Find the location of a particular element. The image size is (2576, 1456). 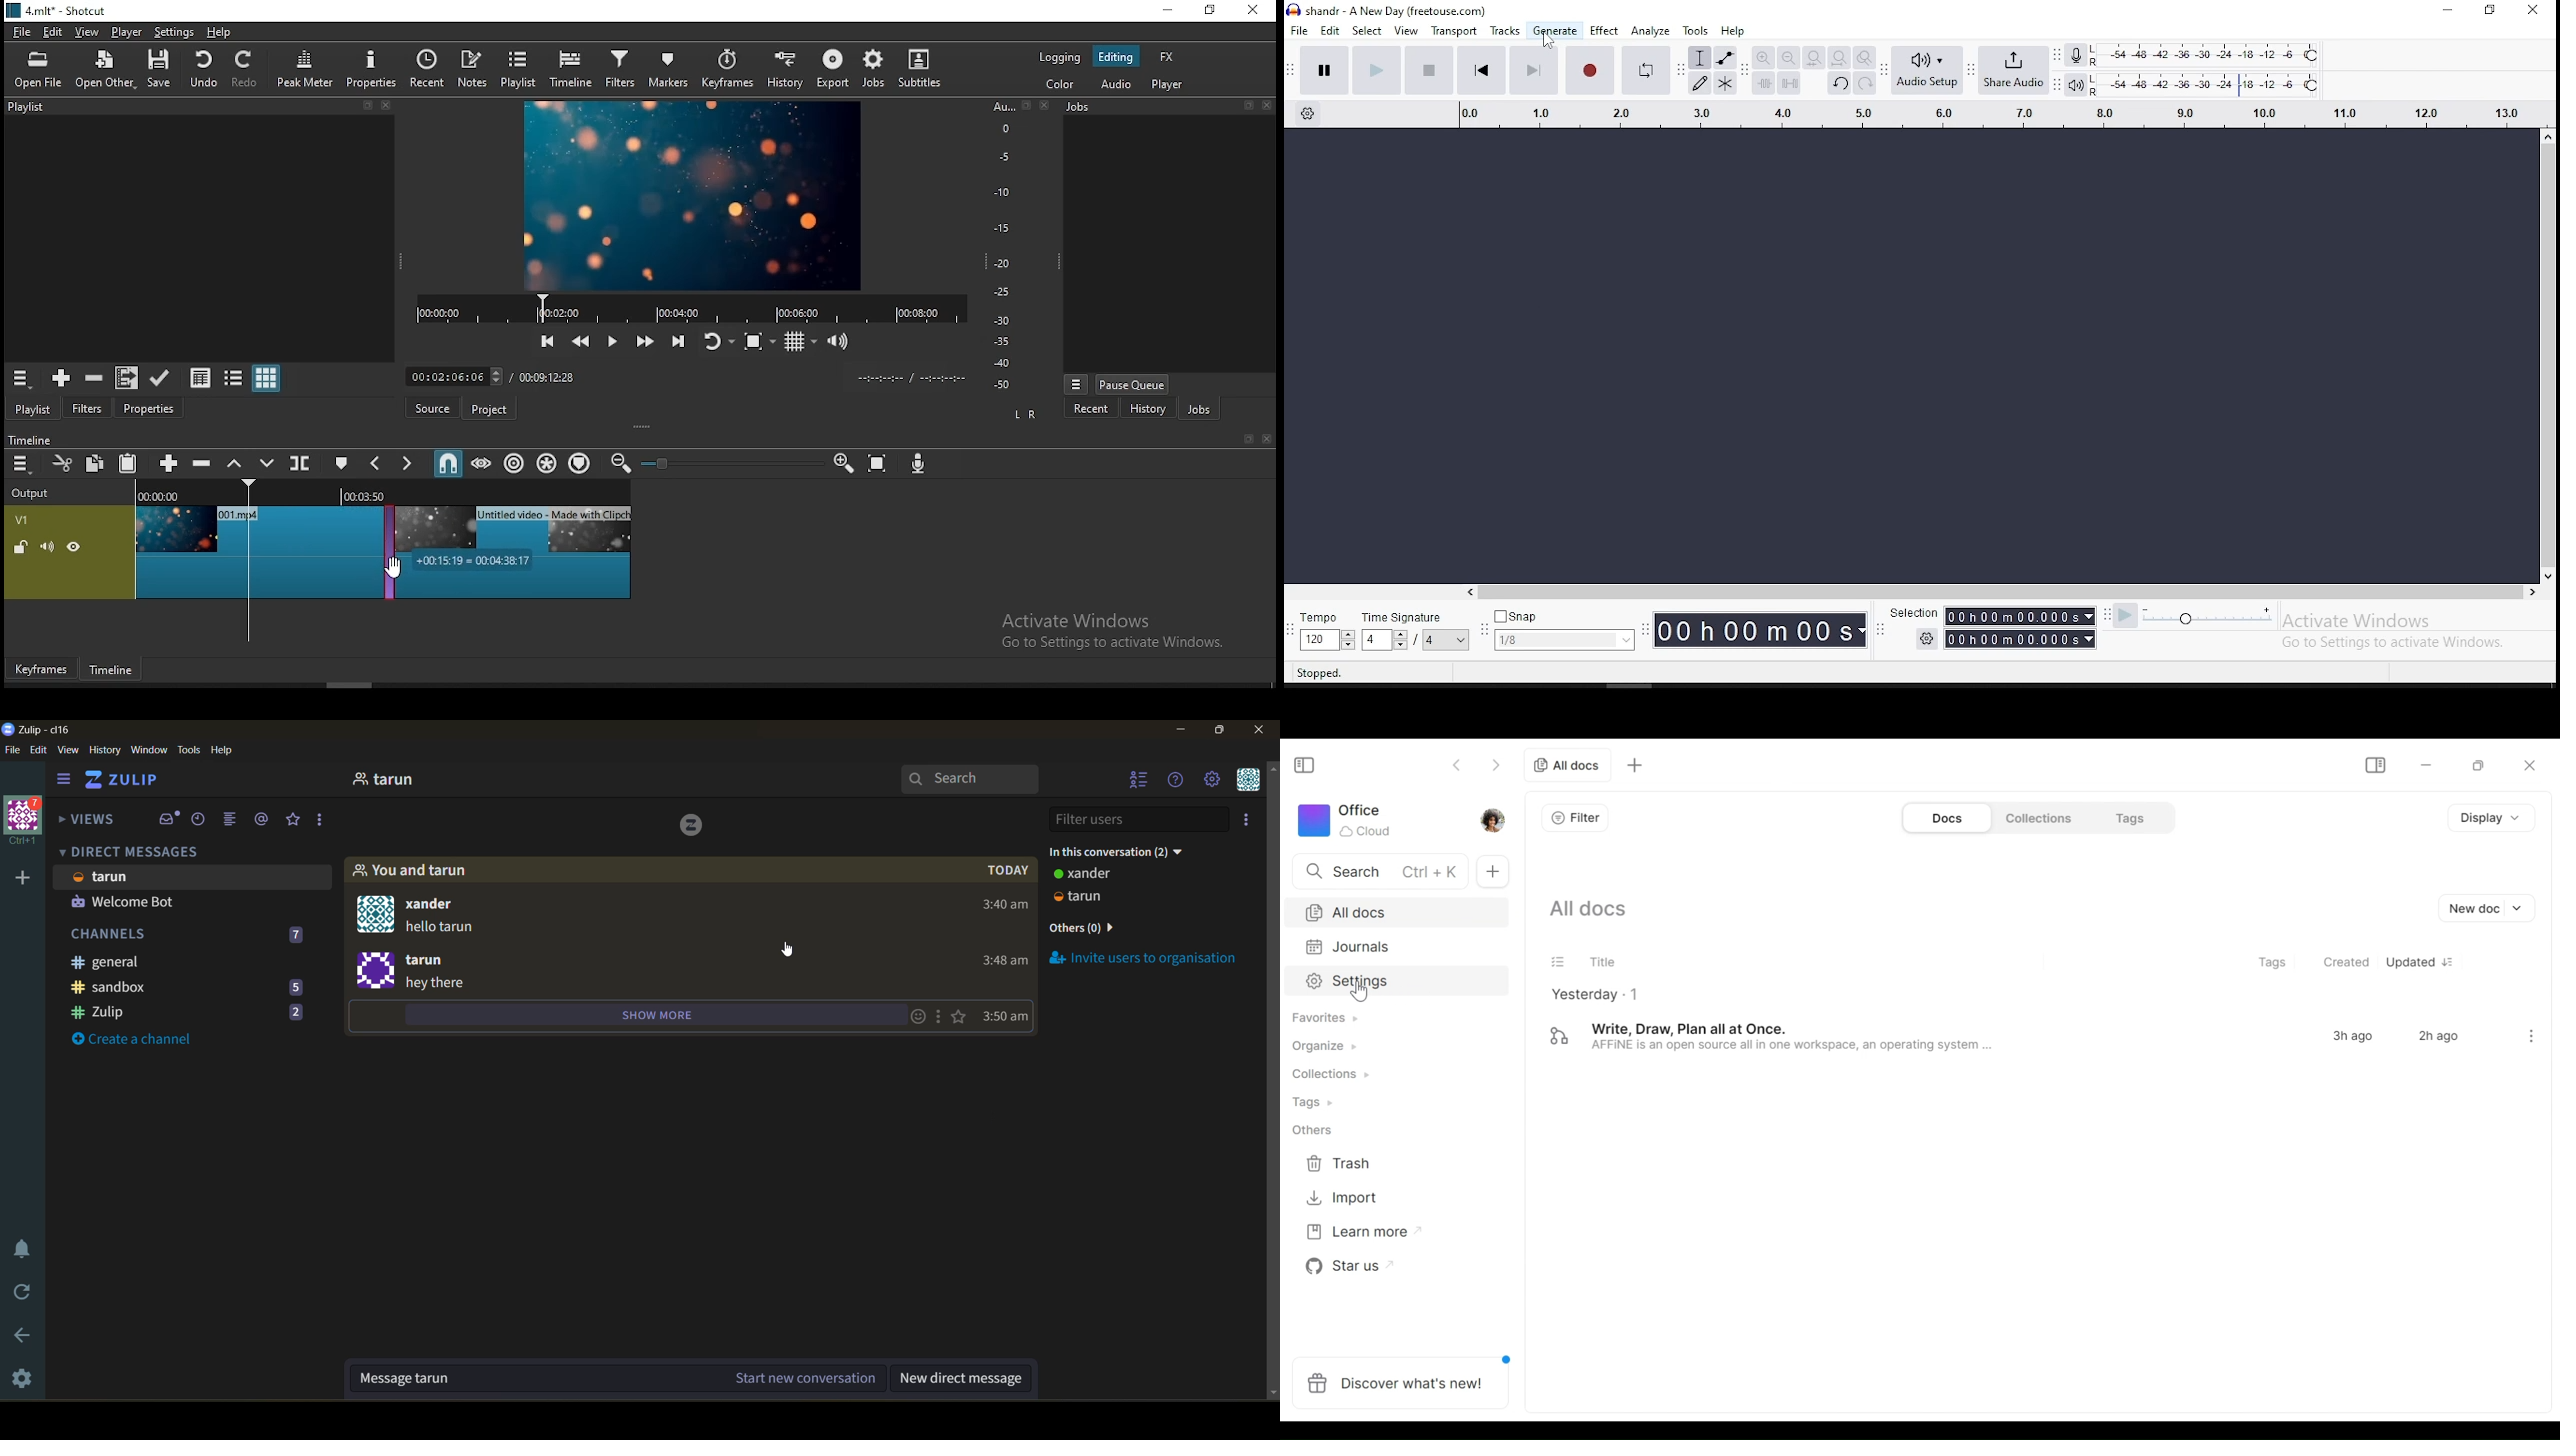

copy is located at coordinates (95, 464).